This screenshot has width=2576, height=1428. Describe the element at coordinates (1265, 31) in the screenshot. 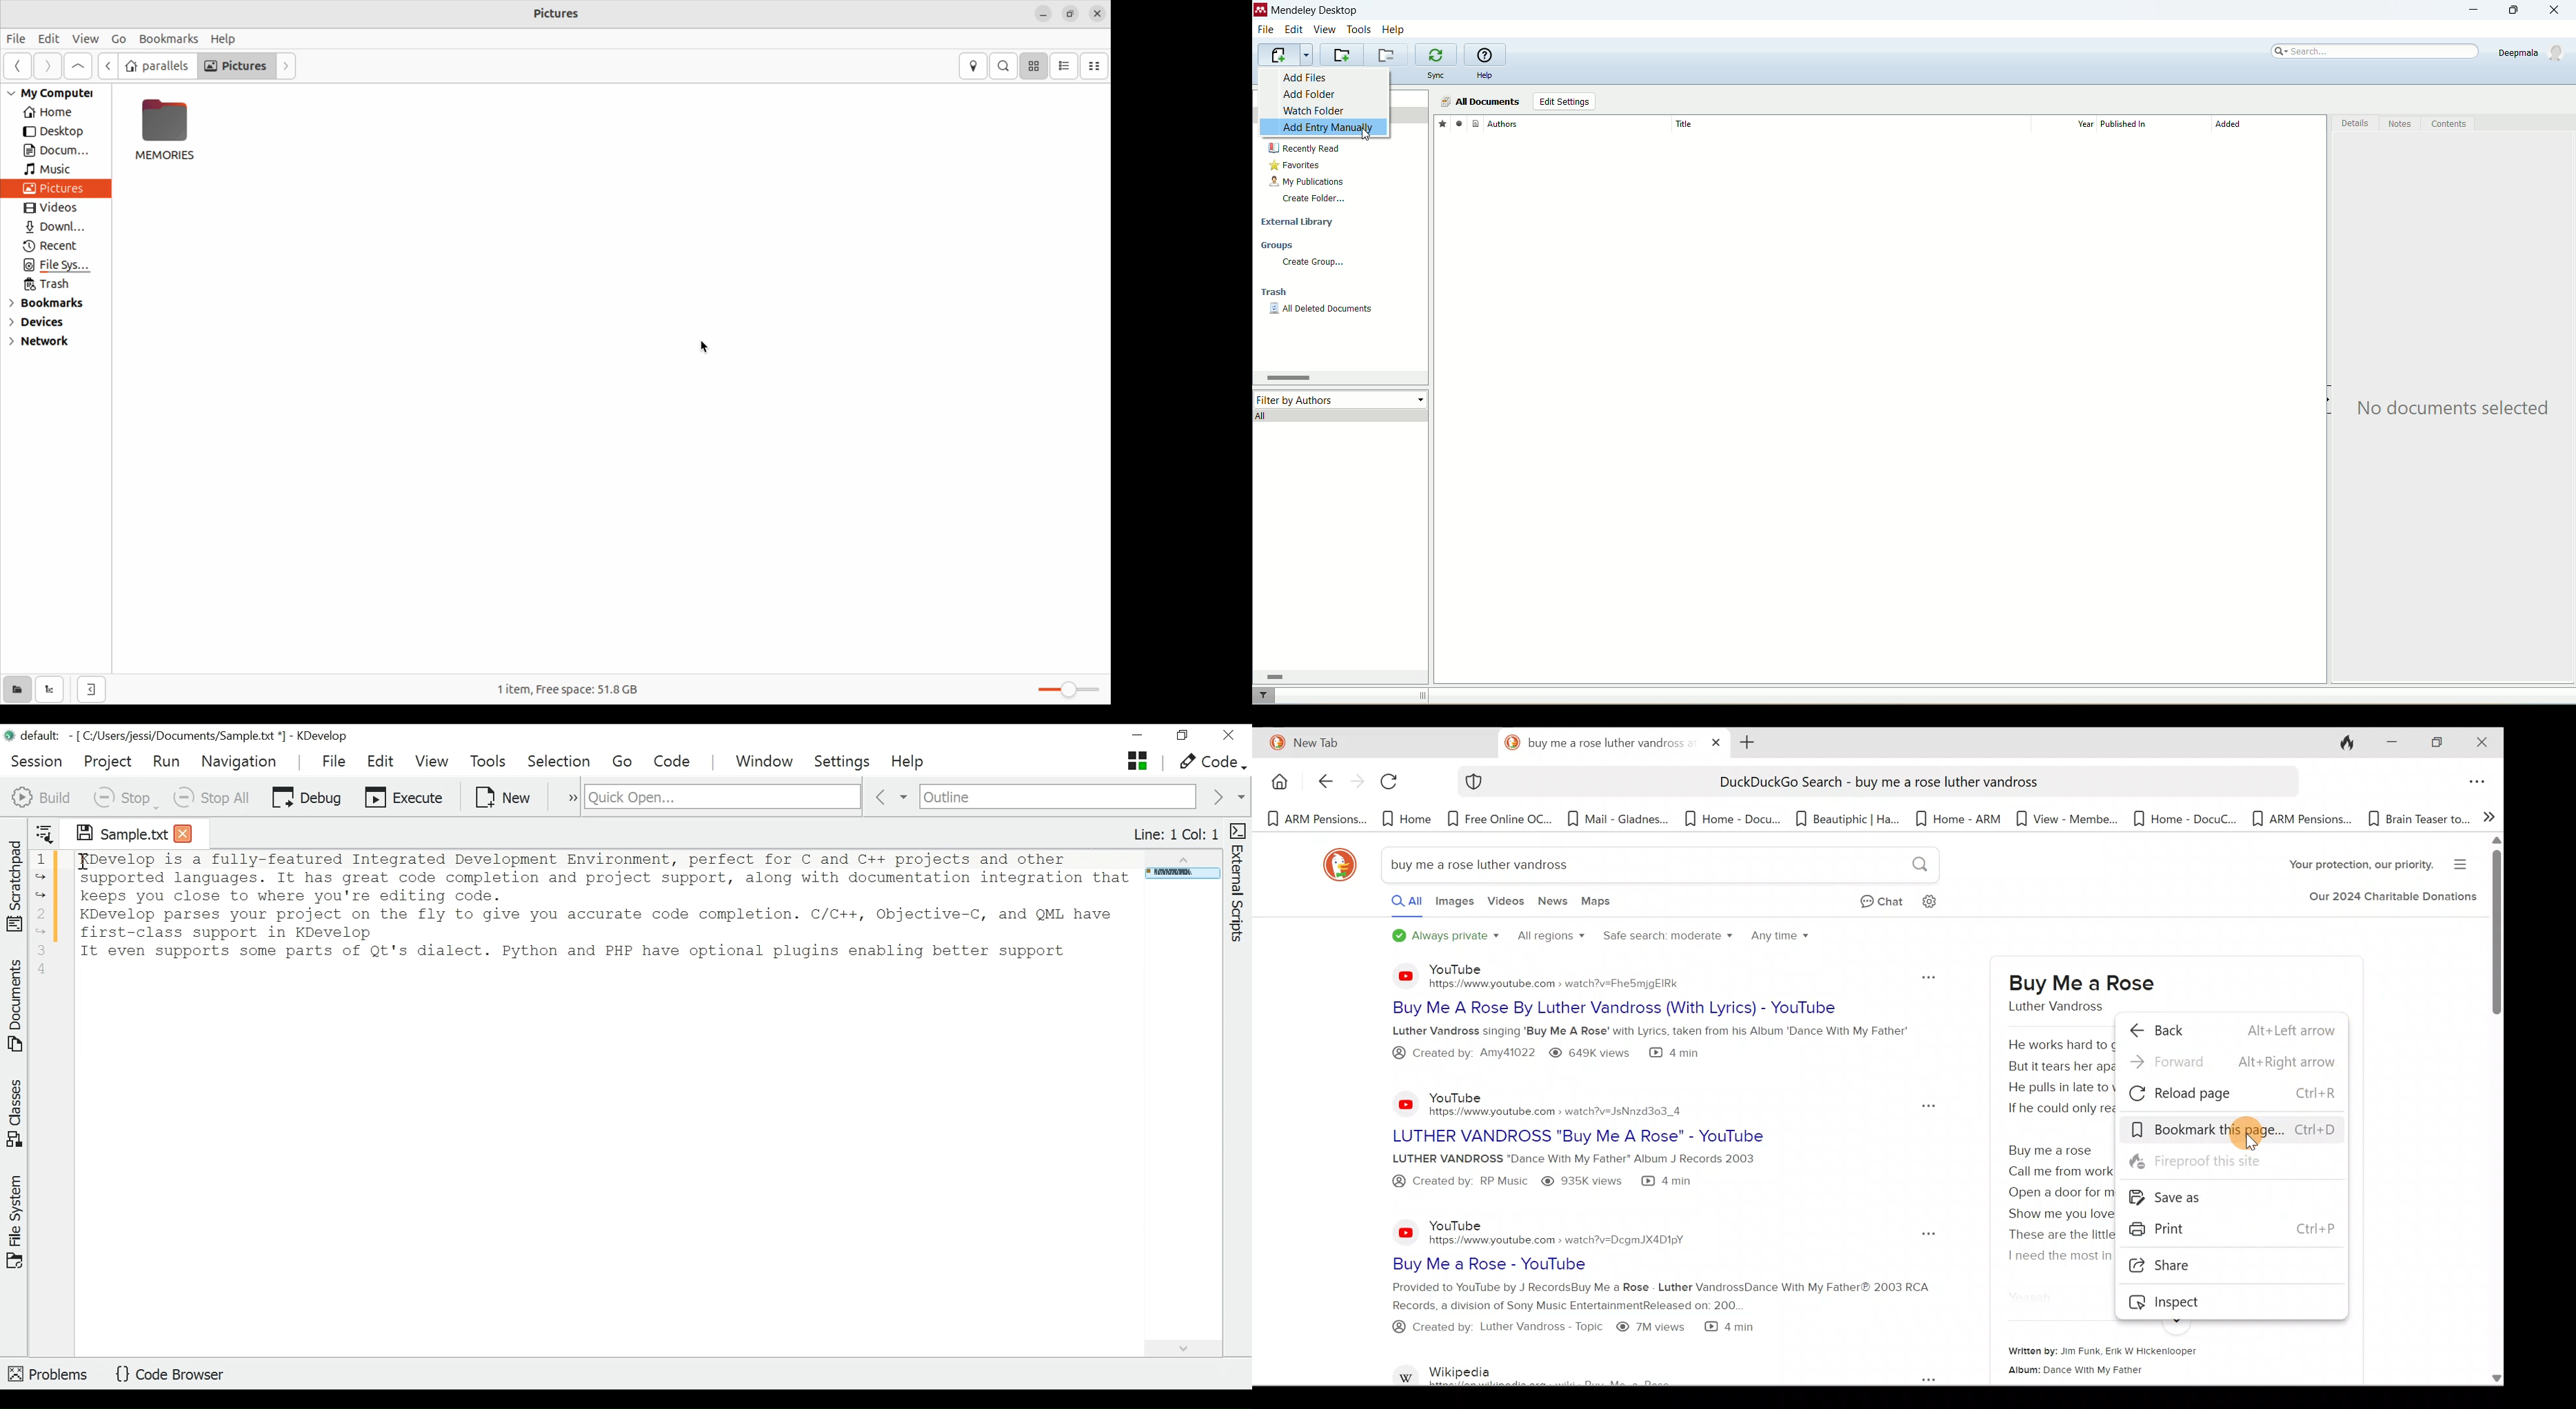

I see `file` at that location.